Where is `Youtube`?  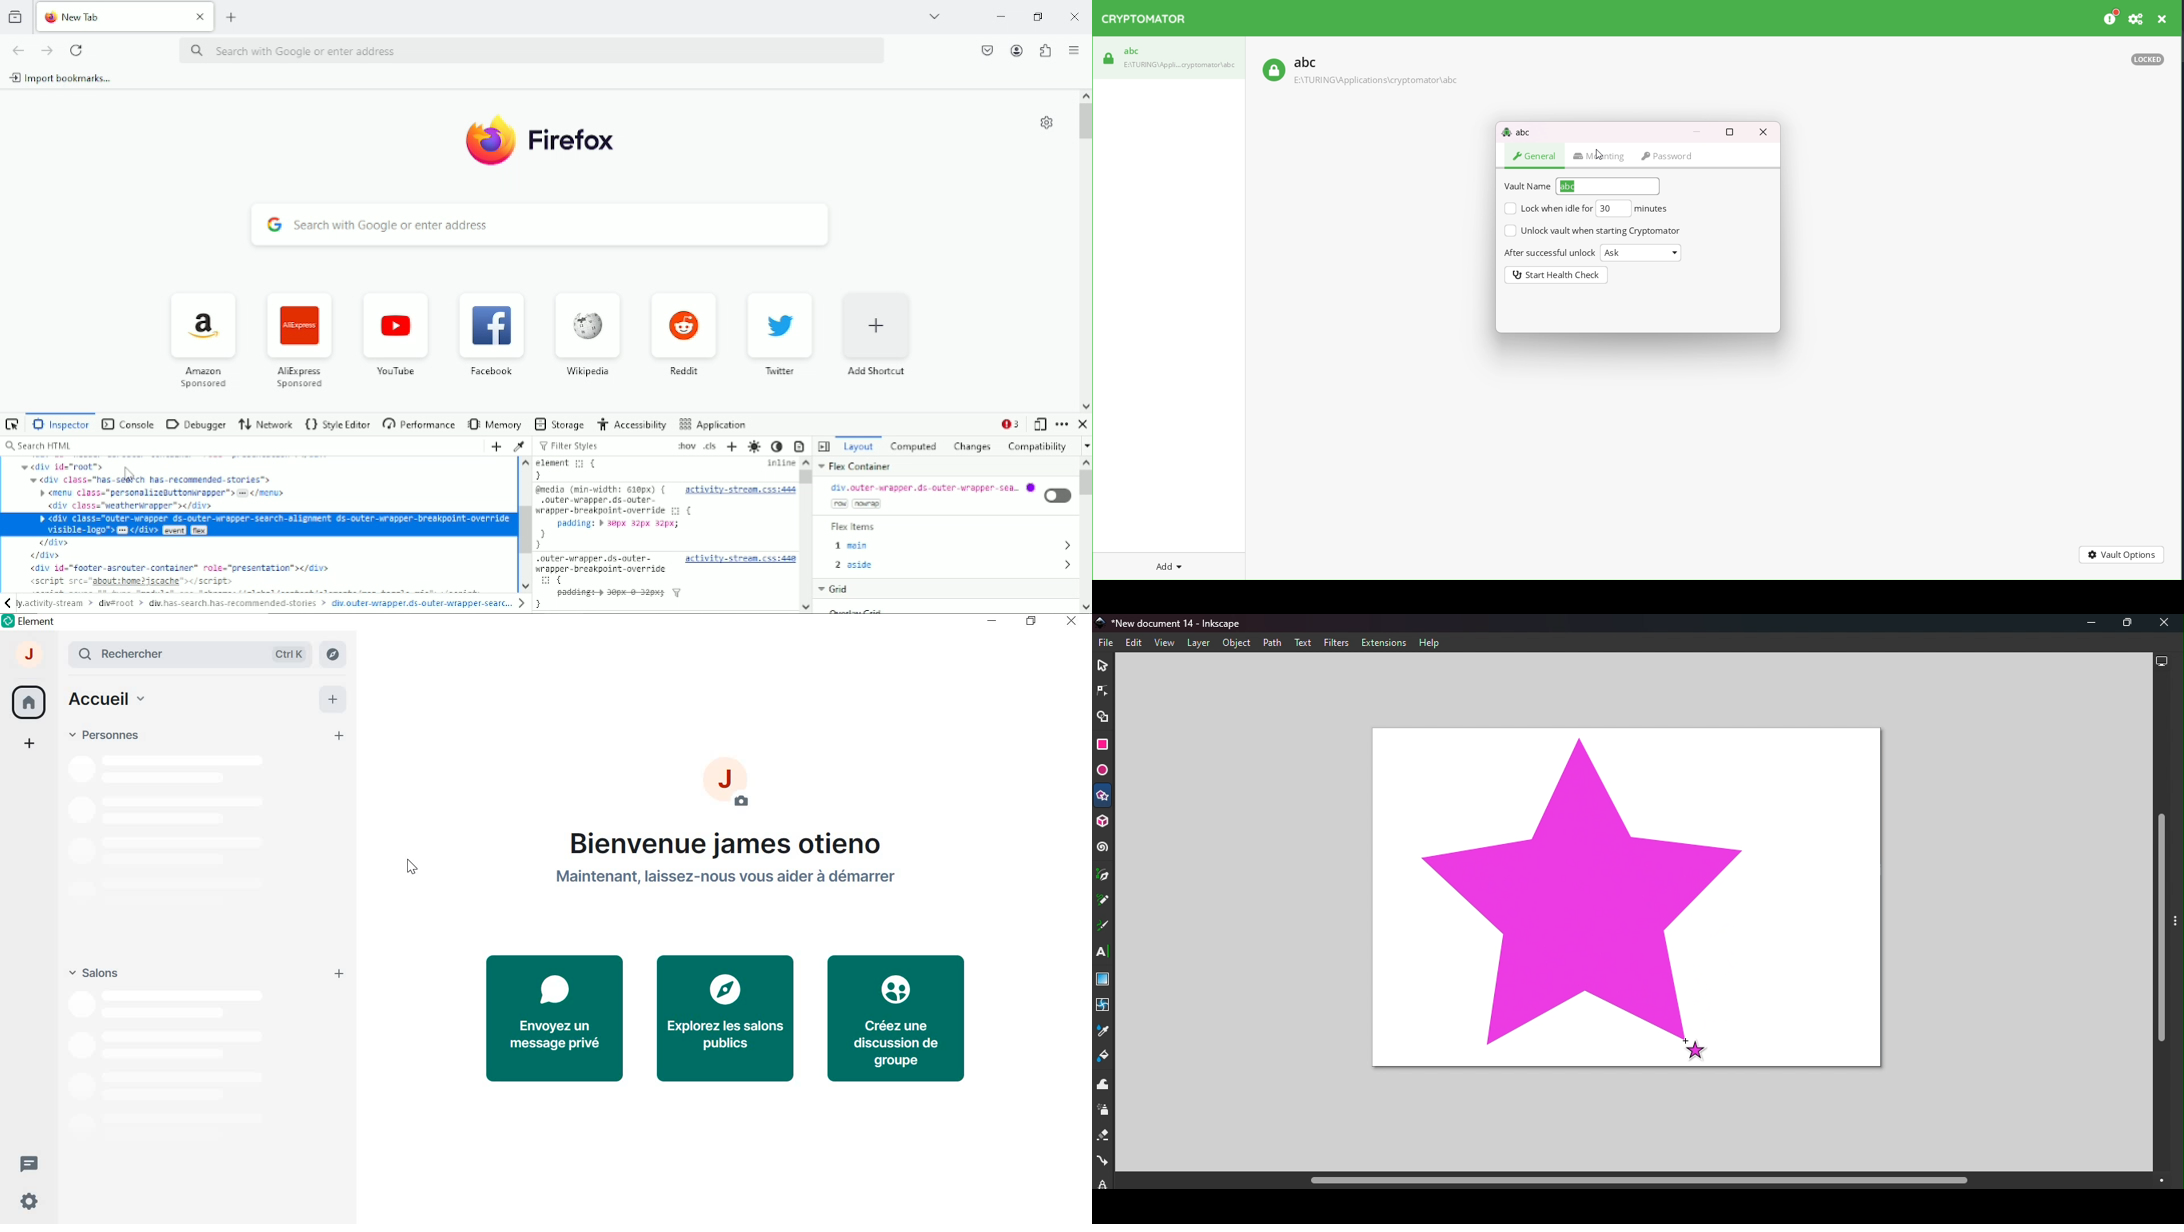 Youtube is located at coordinates (393, 334).